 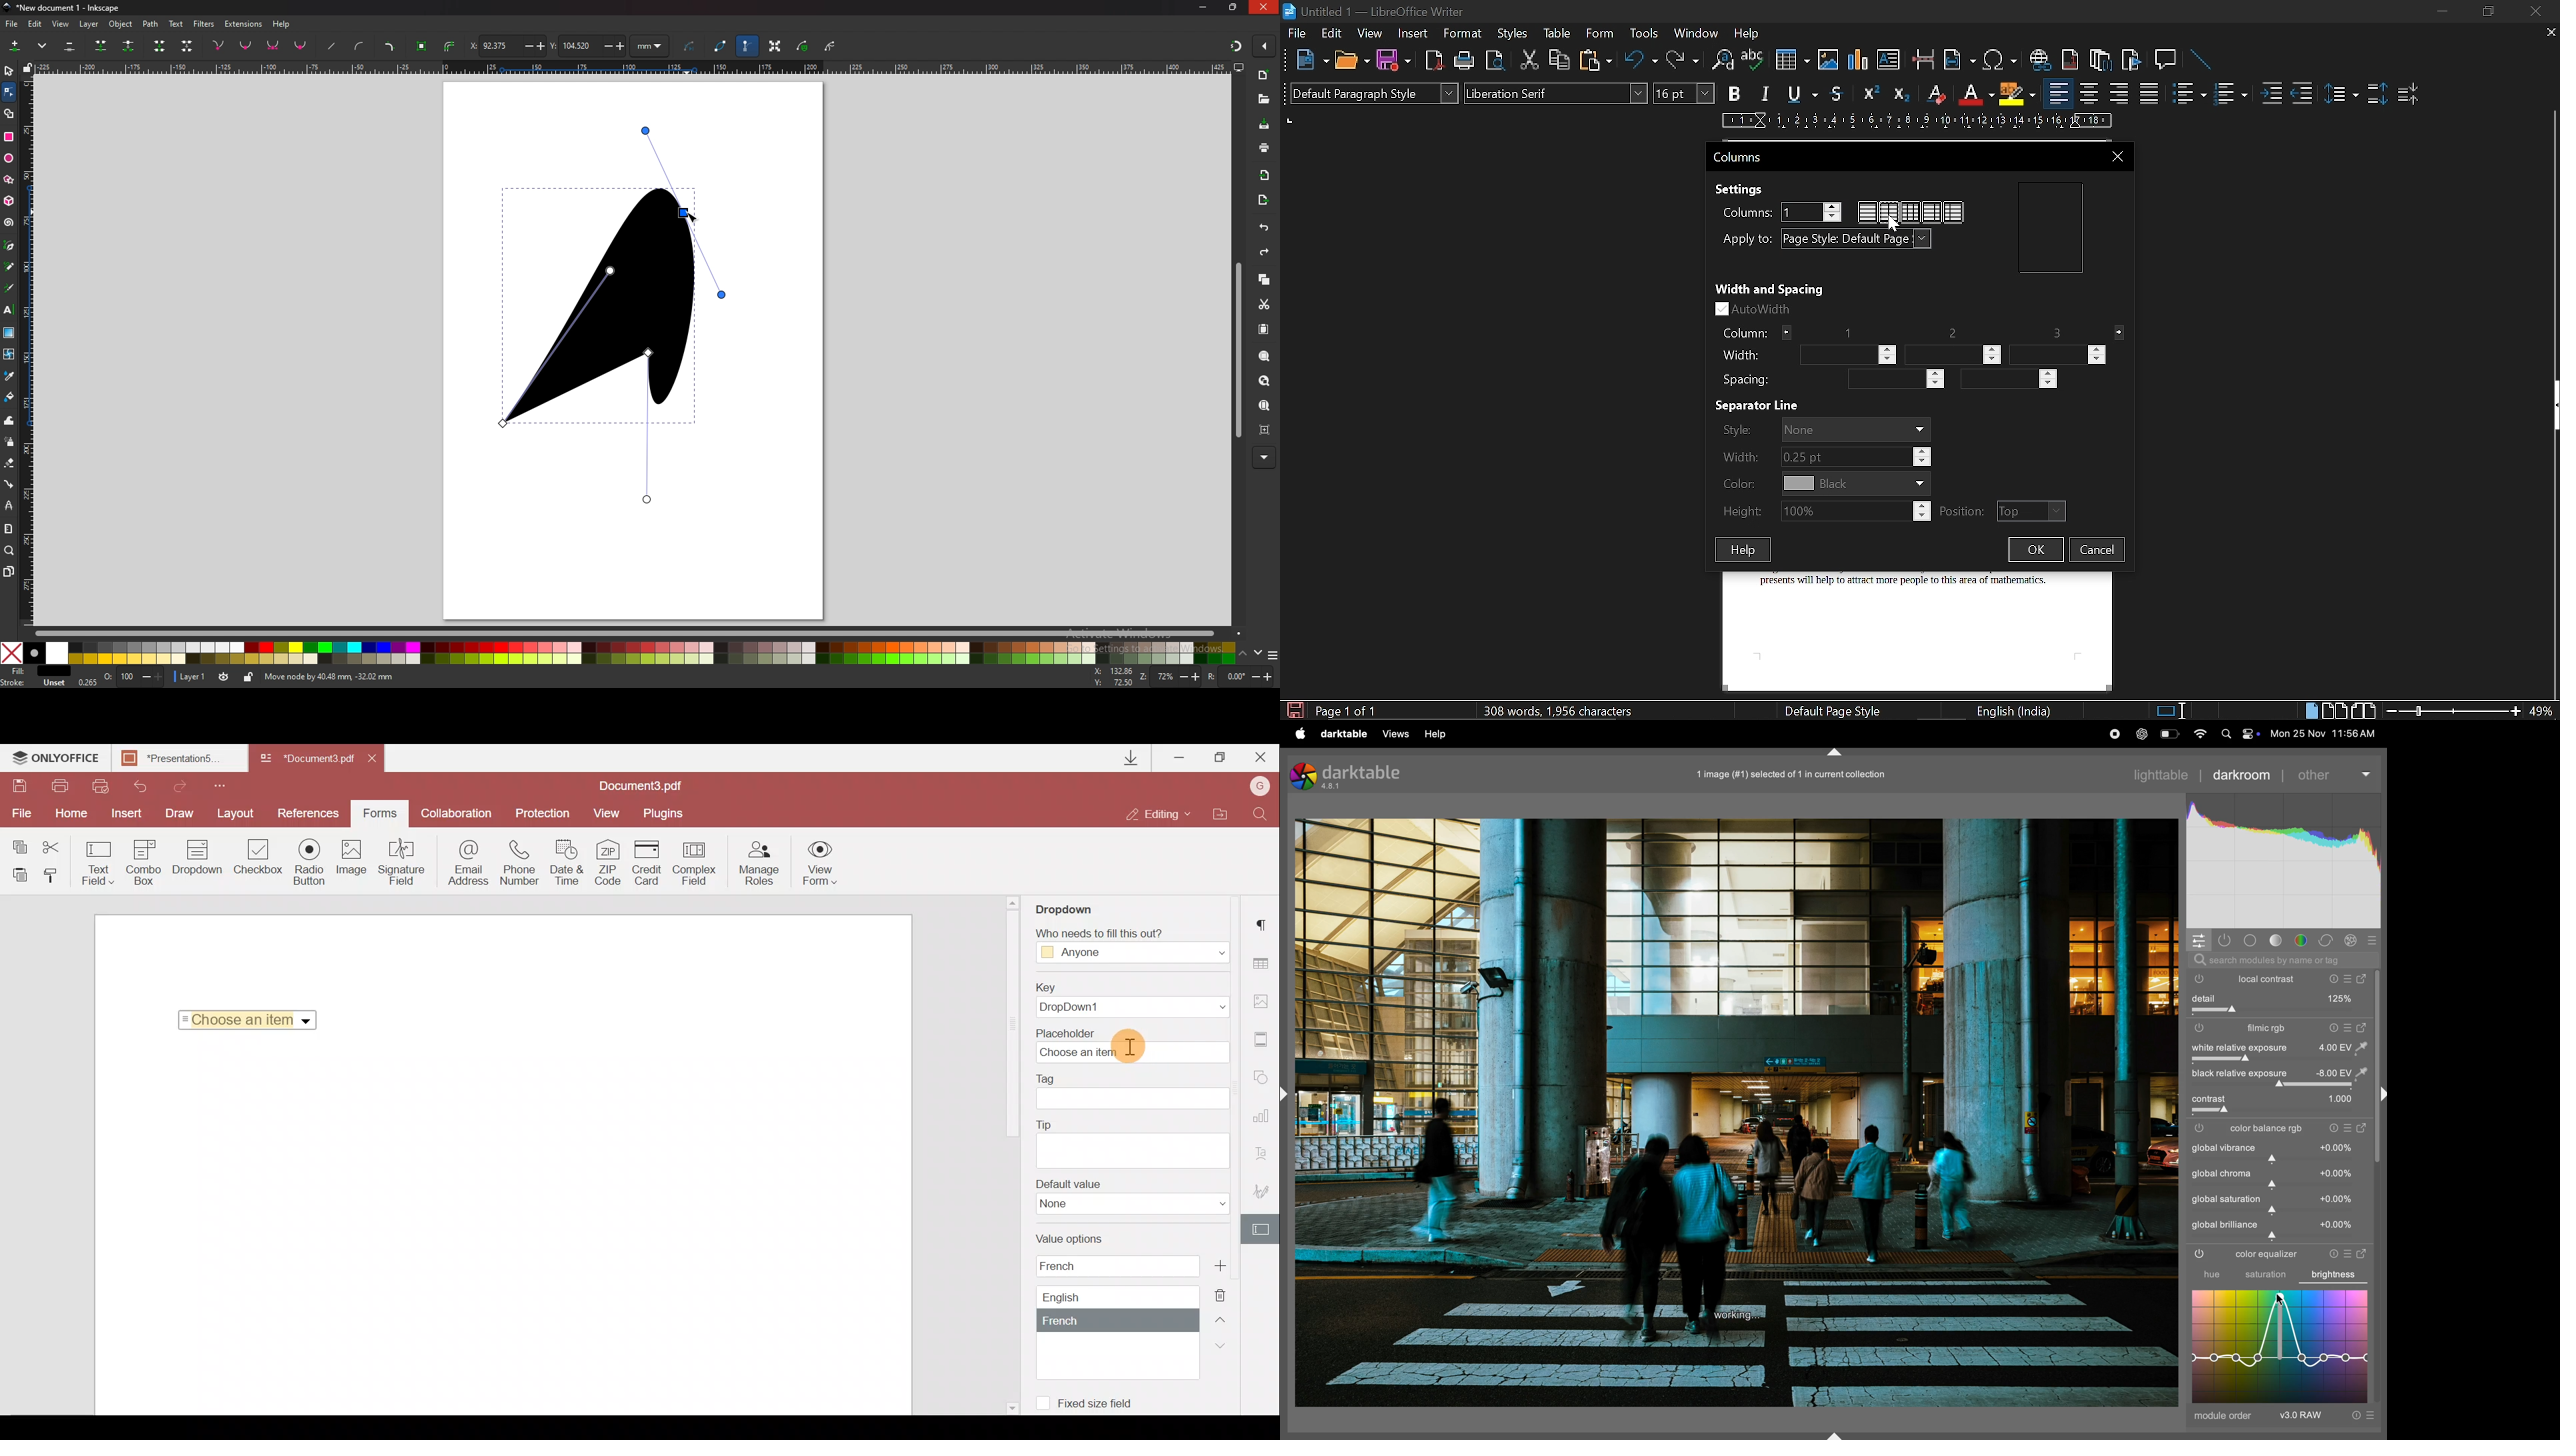 I want to click on record, so click(x=2116, y=733).